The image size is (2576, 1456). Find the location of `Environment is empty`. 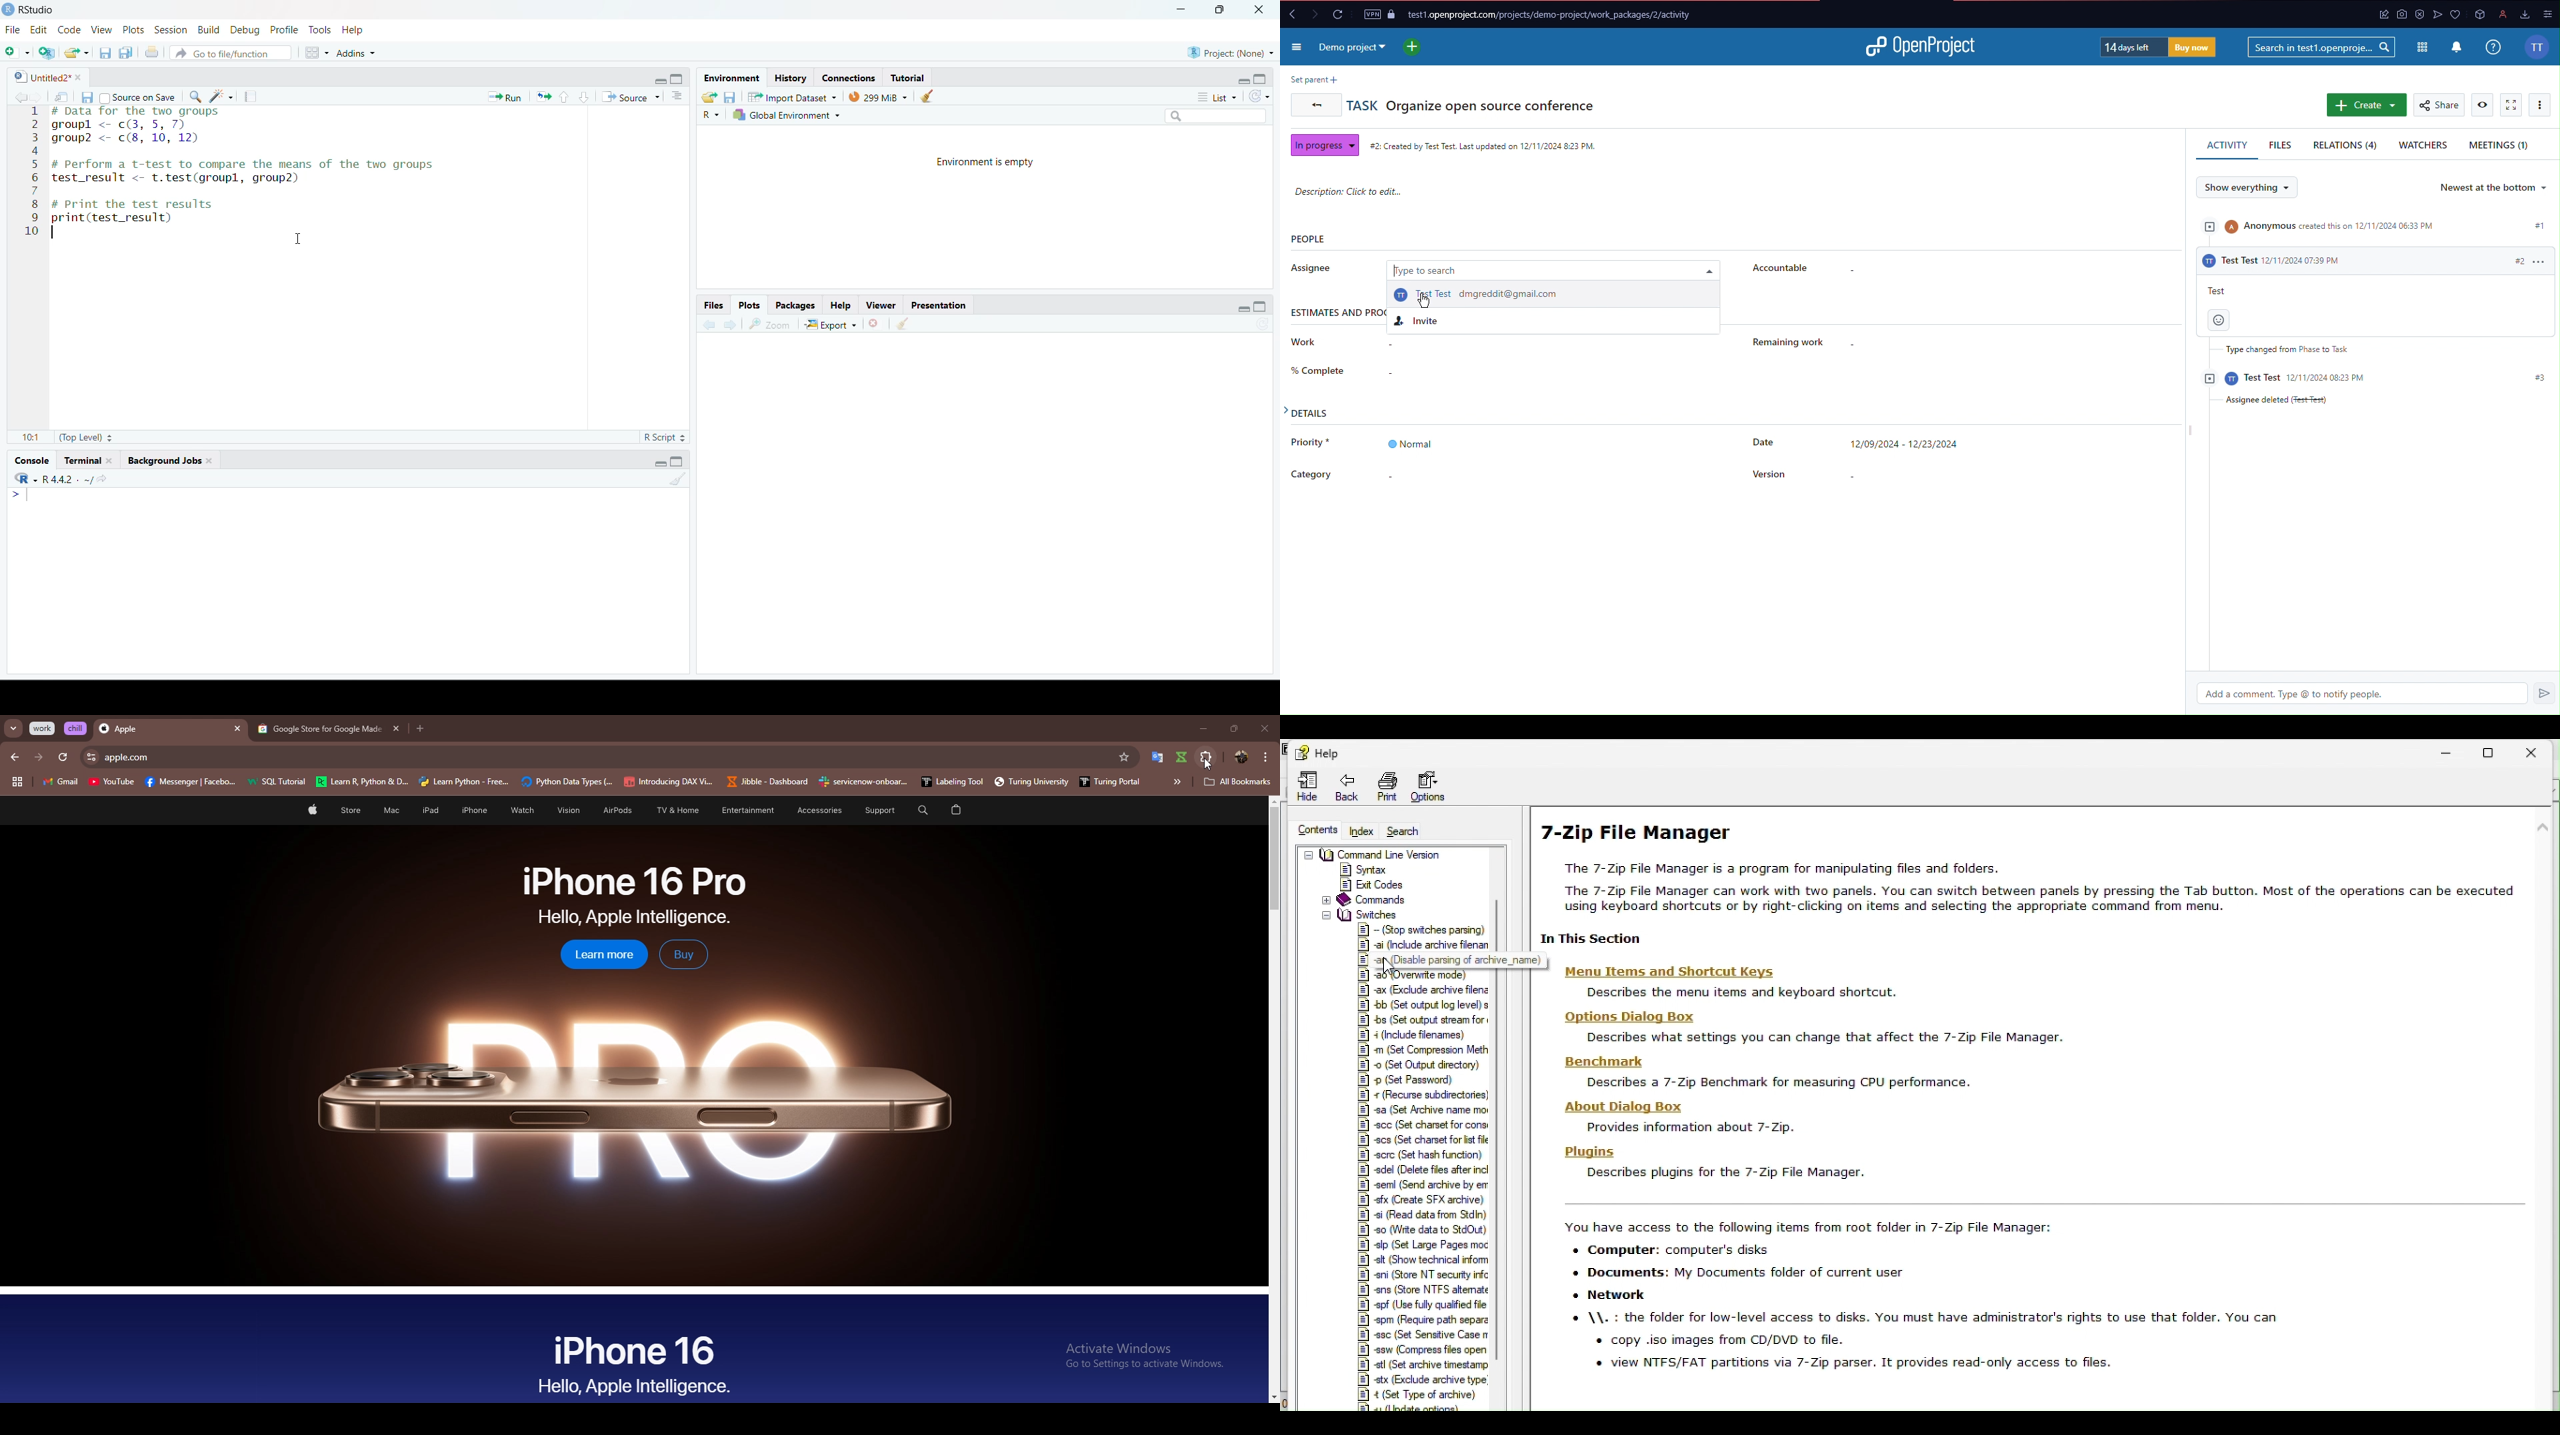

Environment is empty is located at coordinates (985, 163).